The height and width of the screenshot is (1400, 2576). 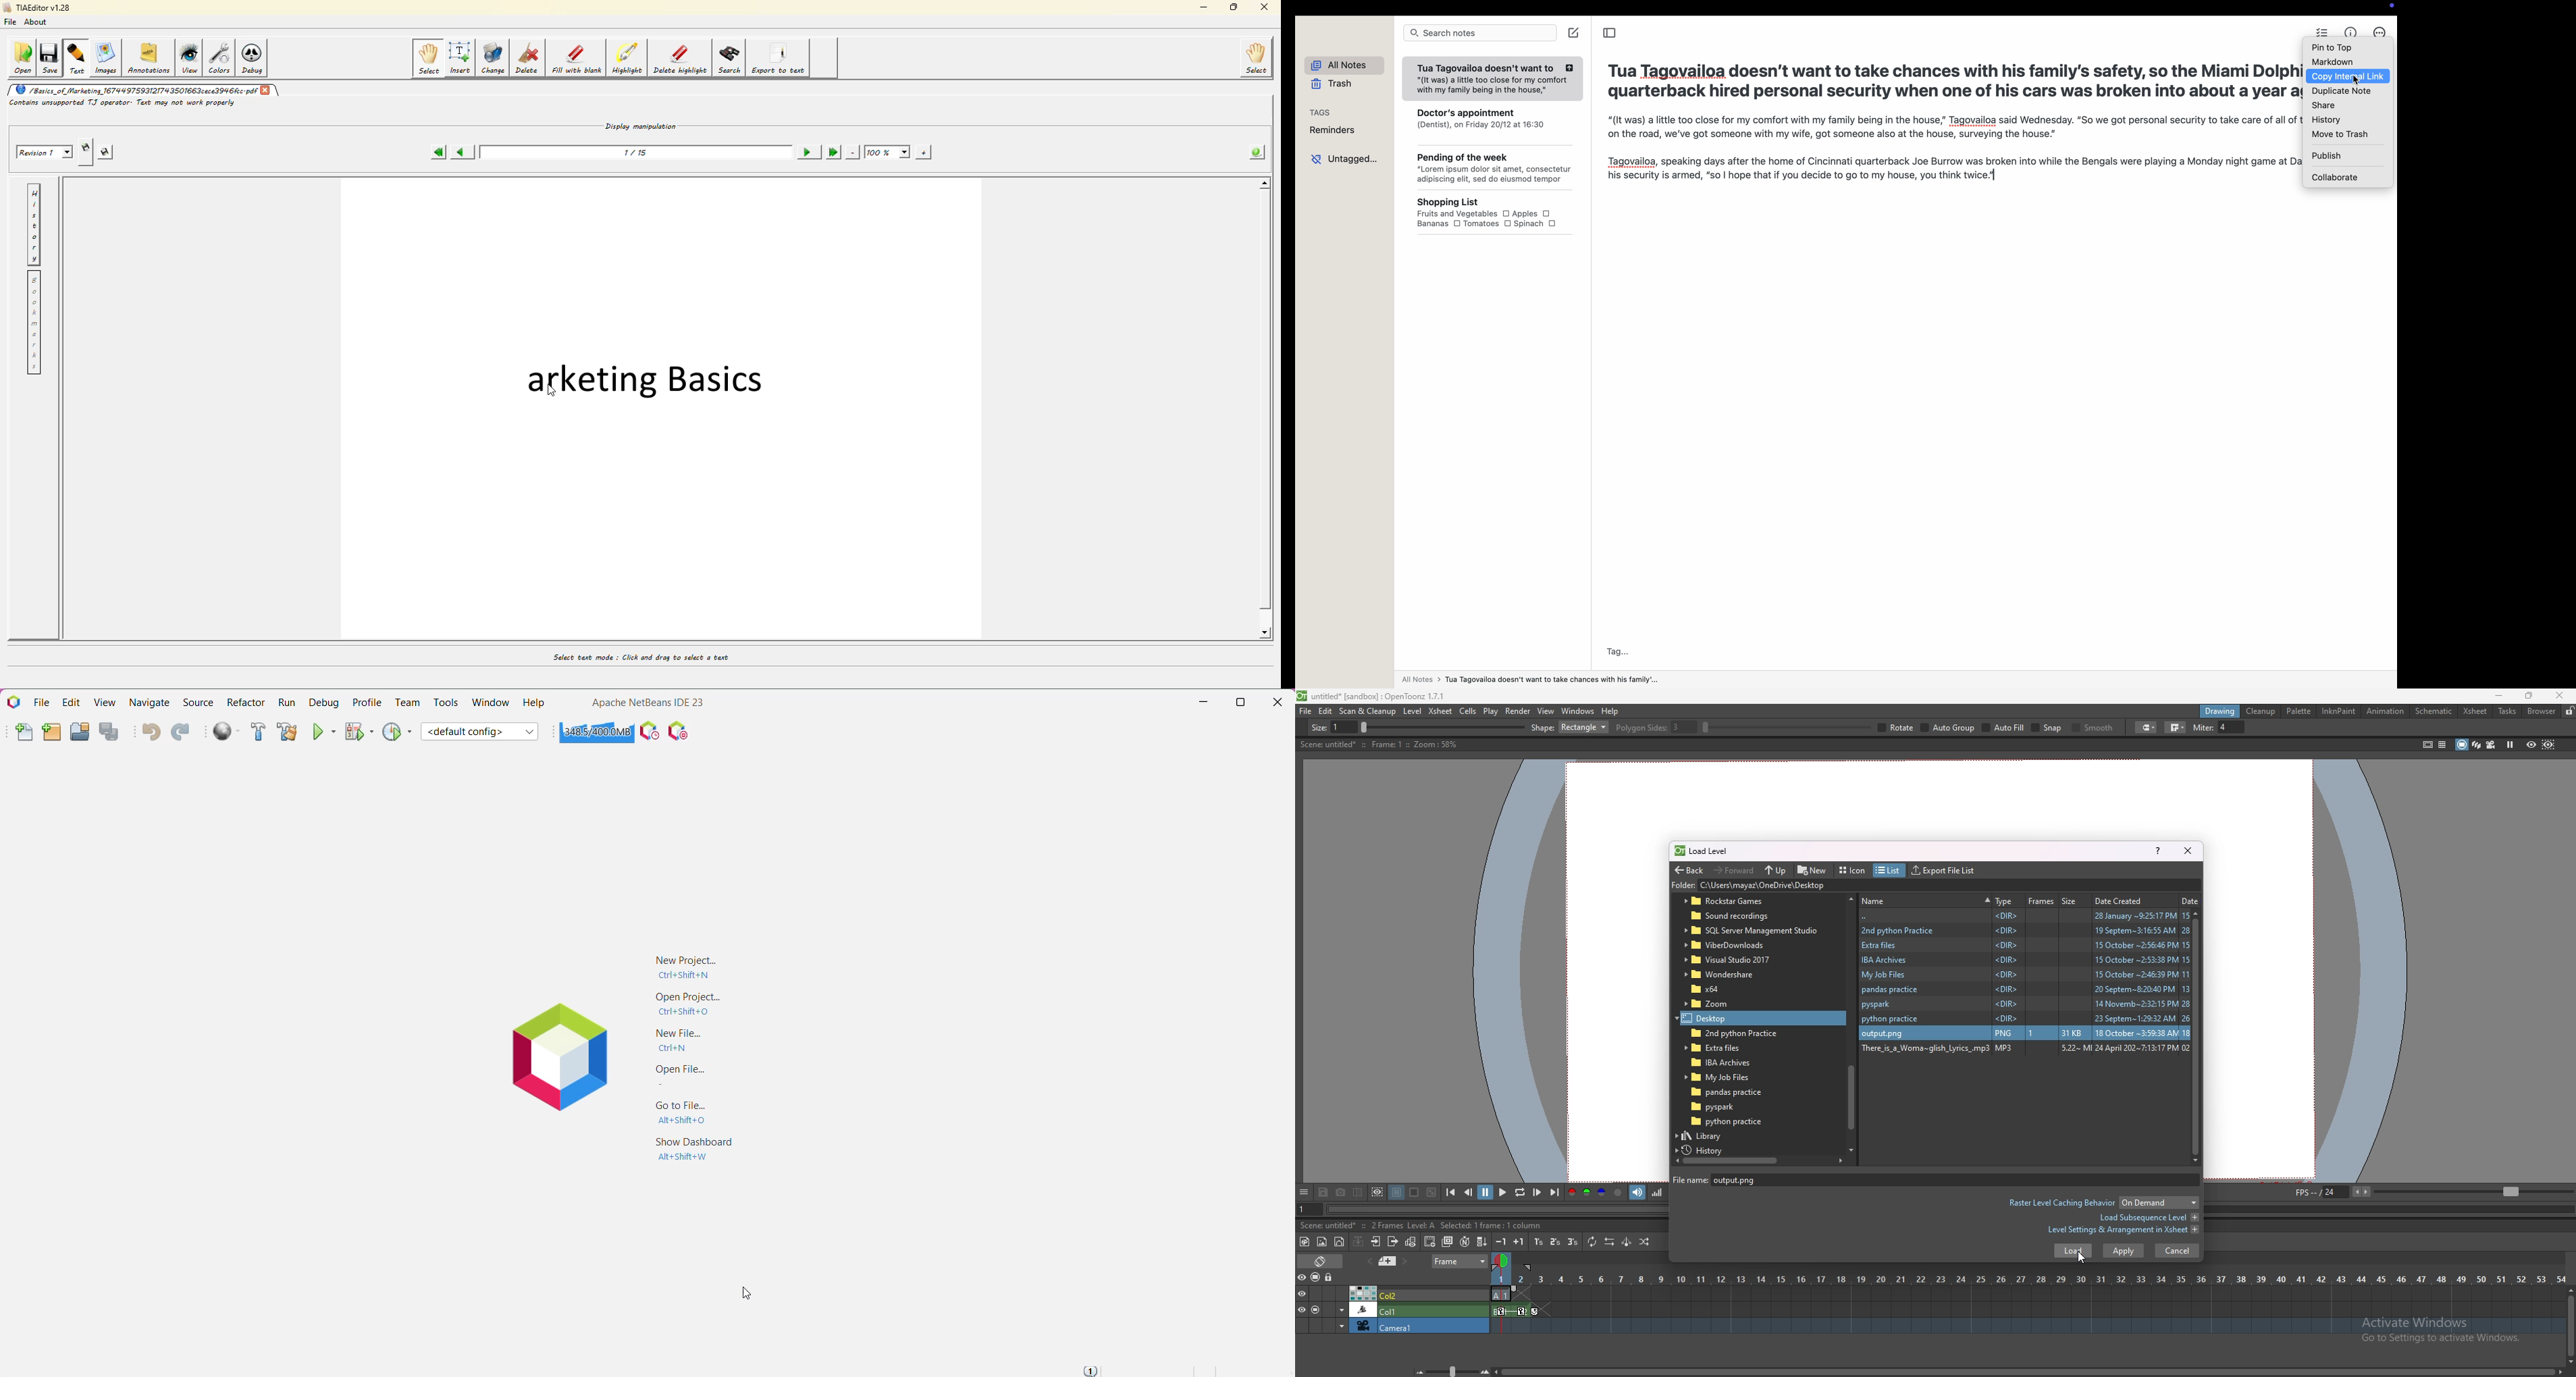 I want to click on reframe on 3s, so click(x=1573, y=1242).